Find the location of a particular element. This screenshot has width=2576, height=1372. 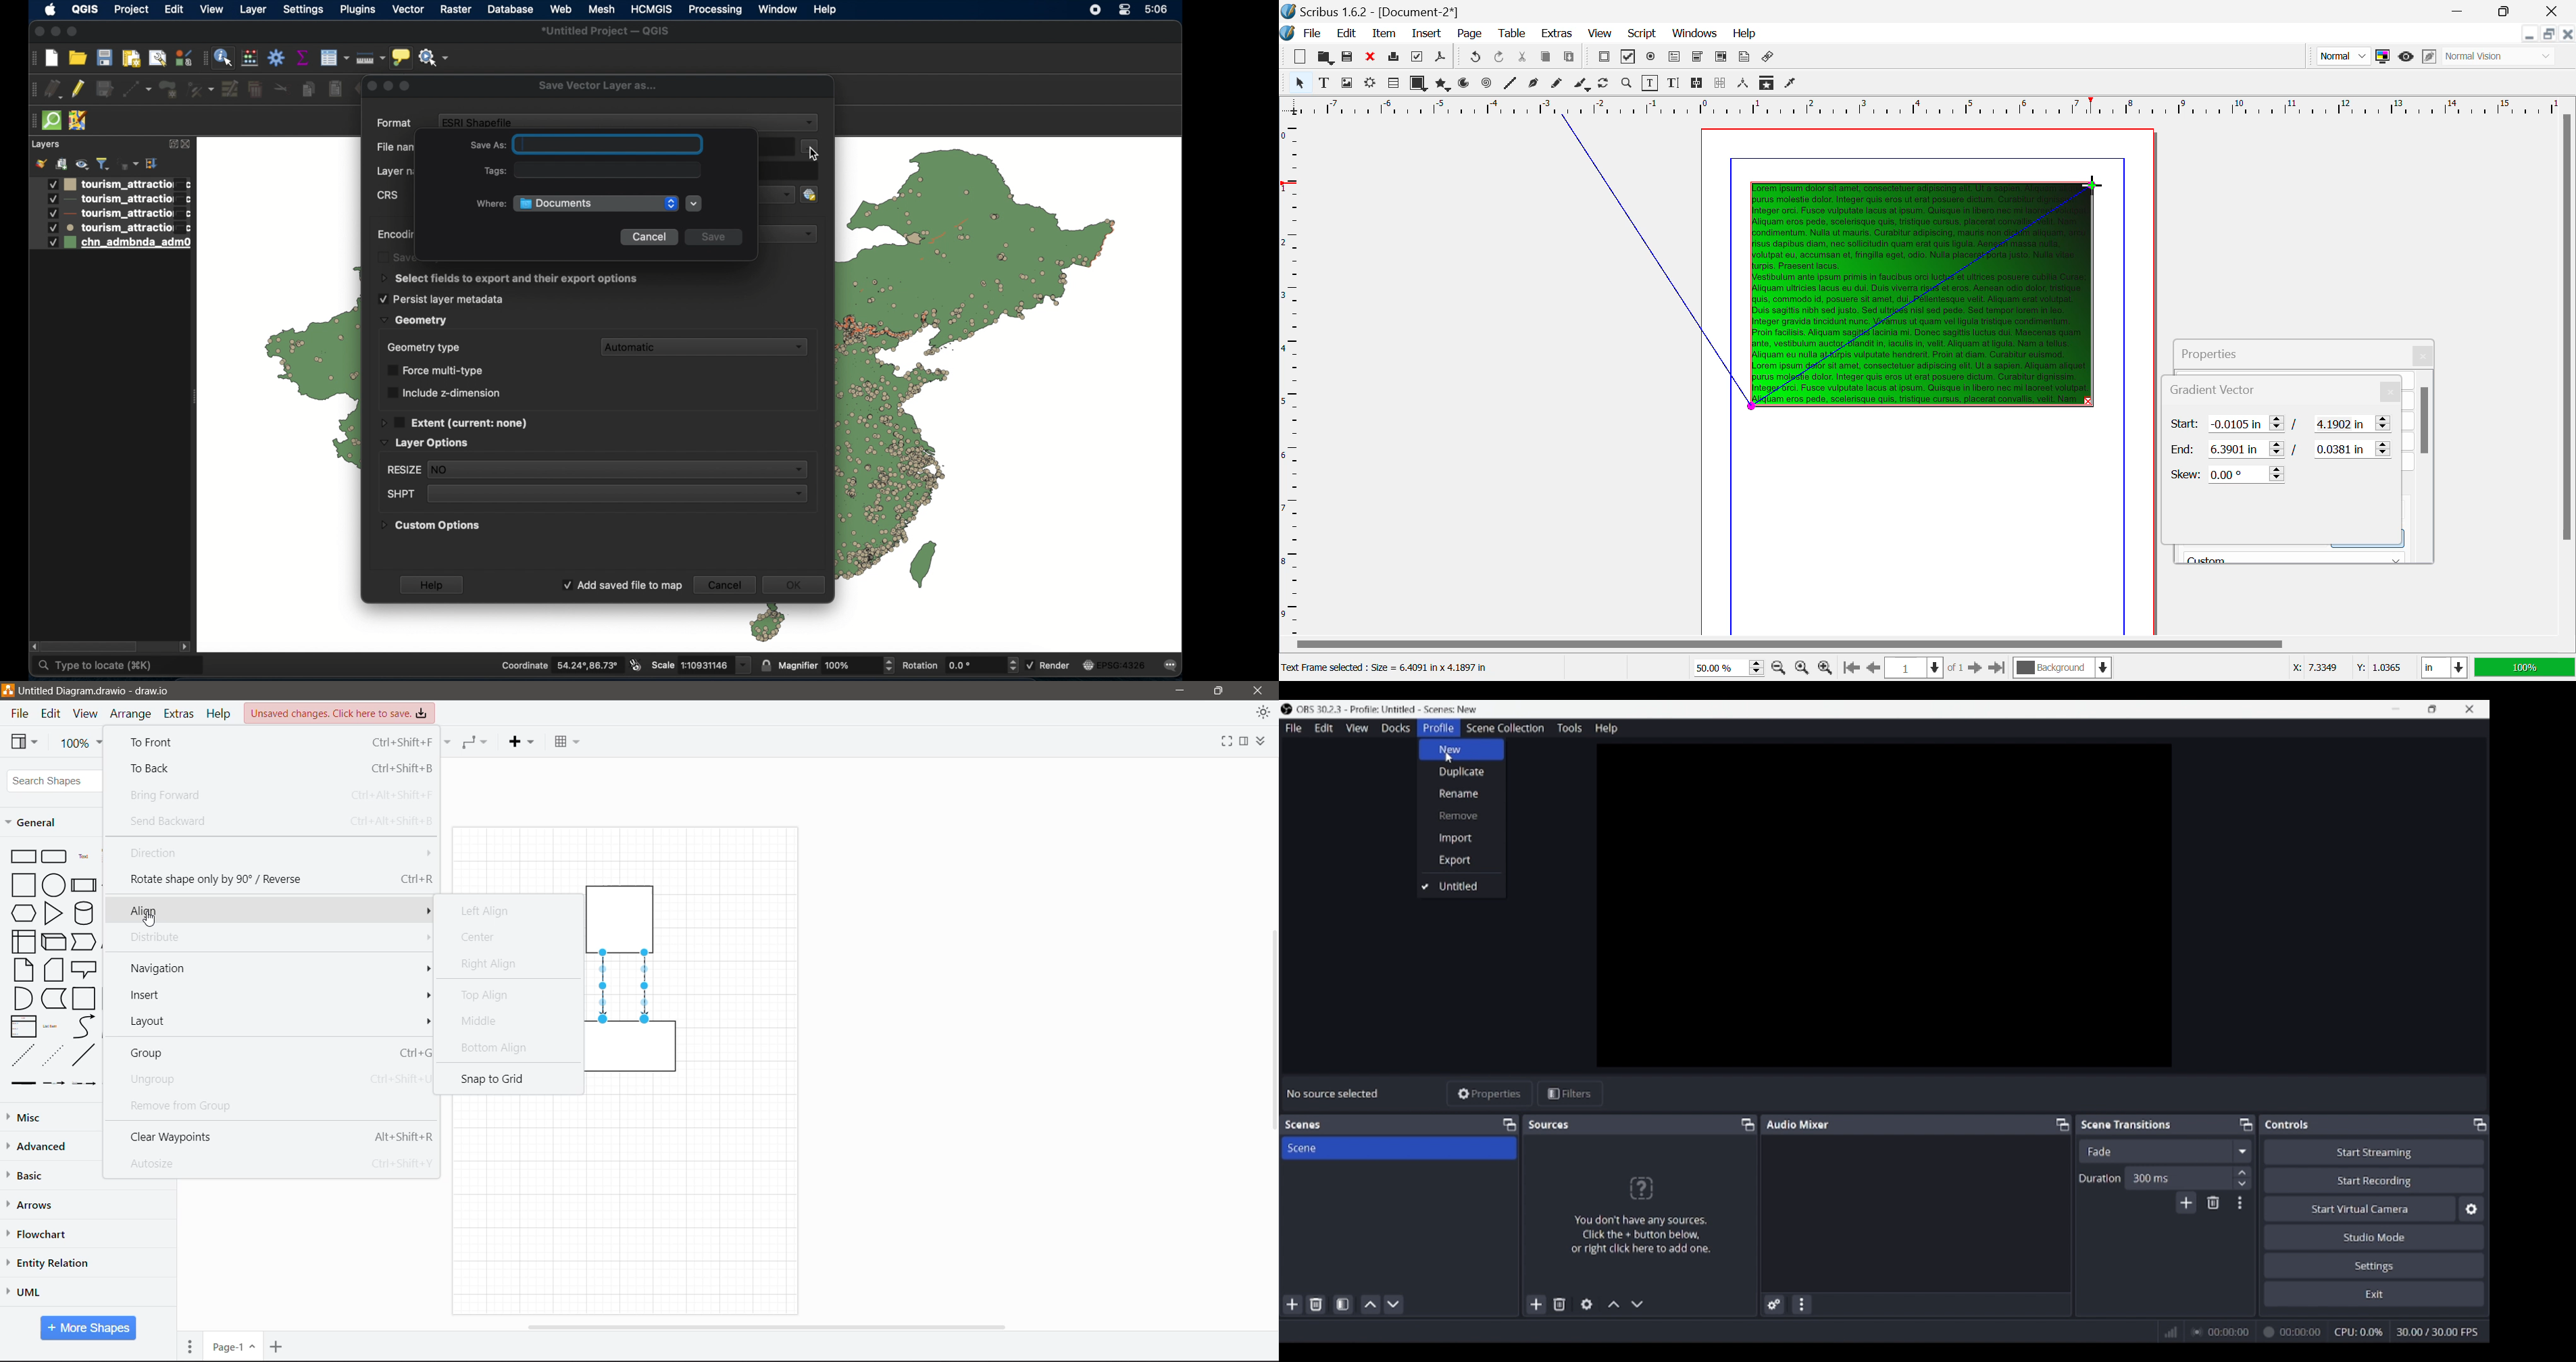

Add transition is located at coordinates (2186, 1202).